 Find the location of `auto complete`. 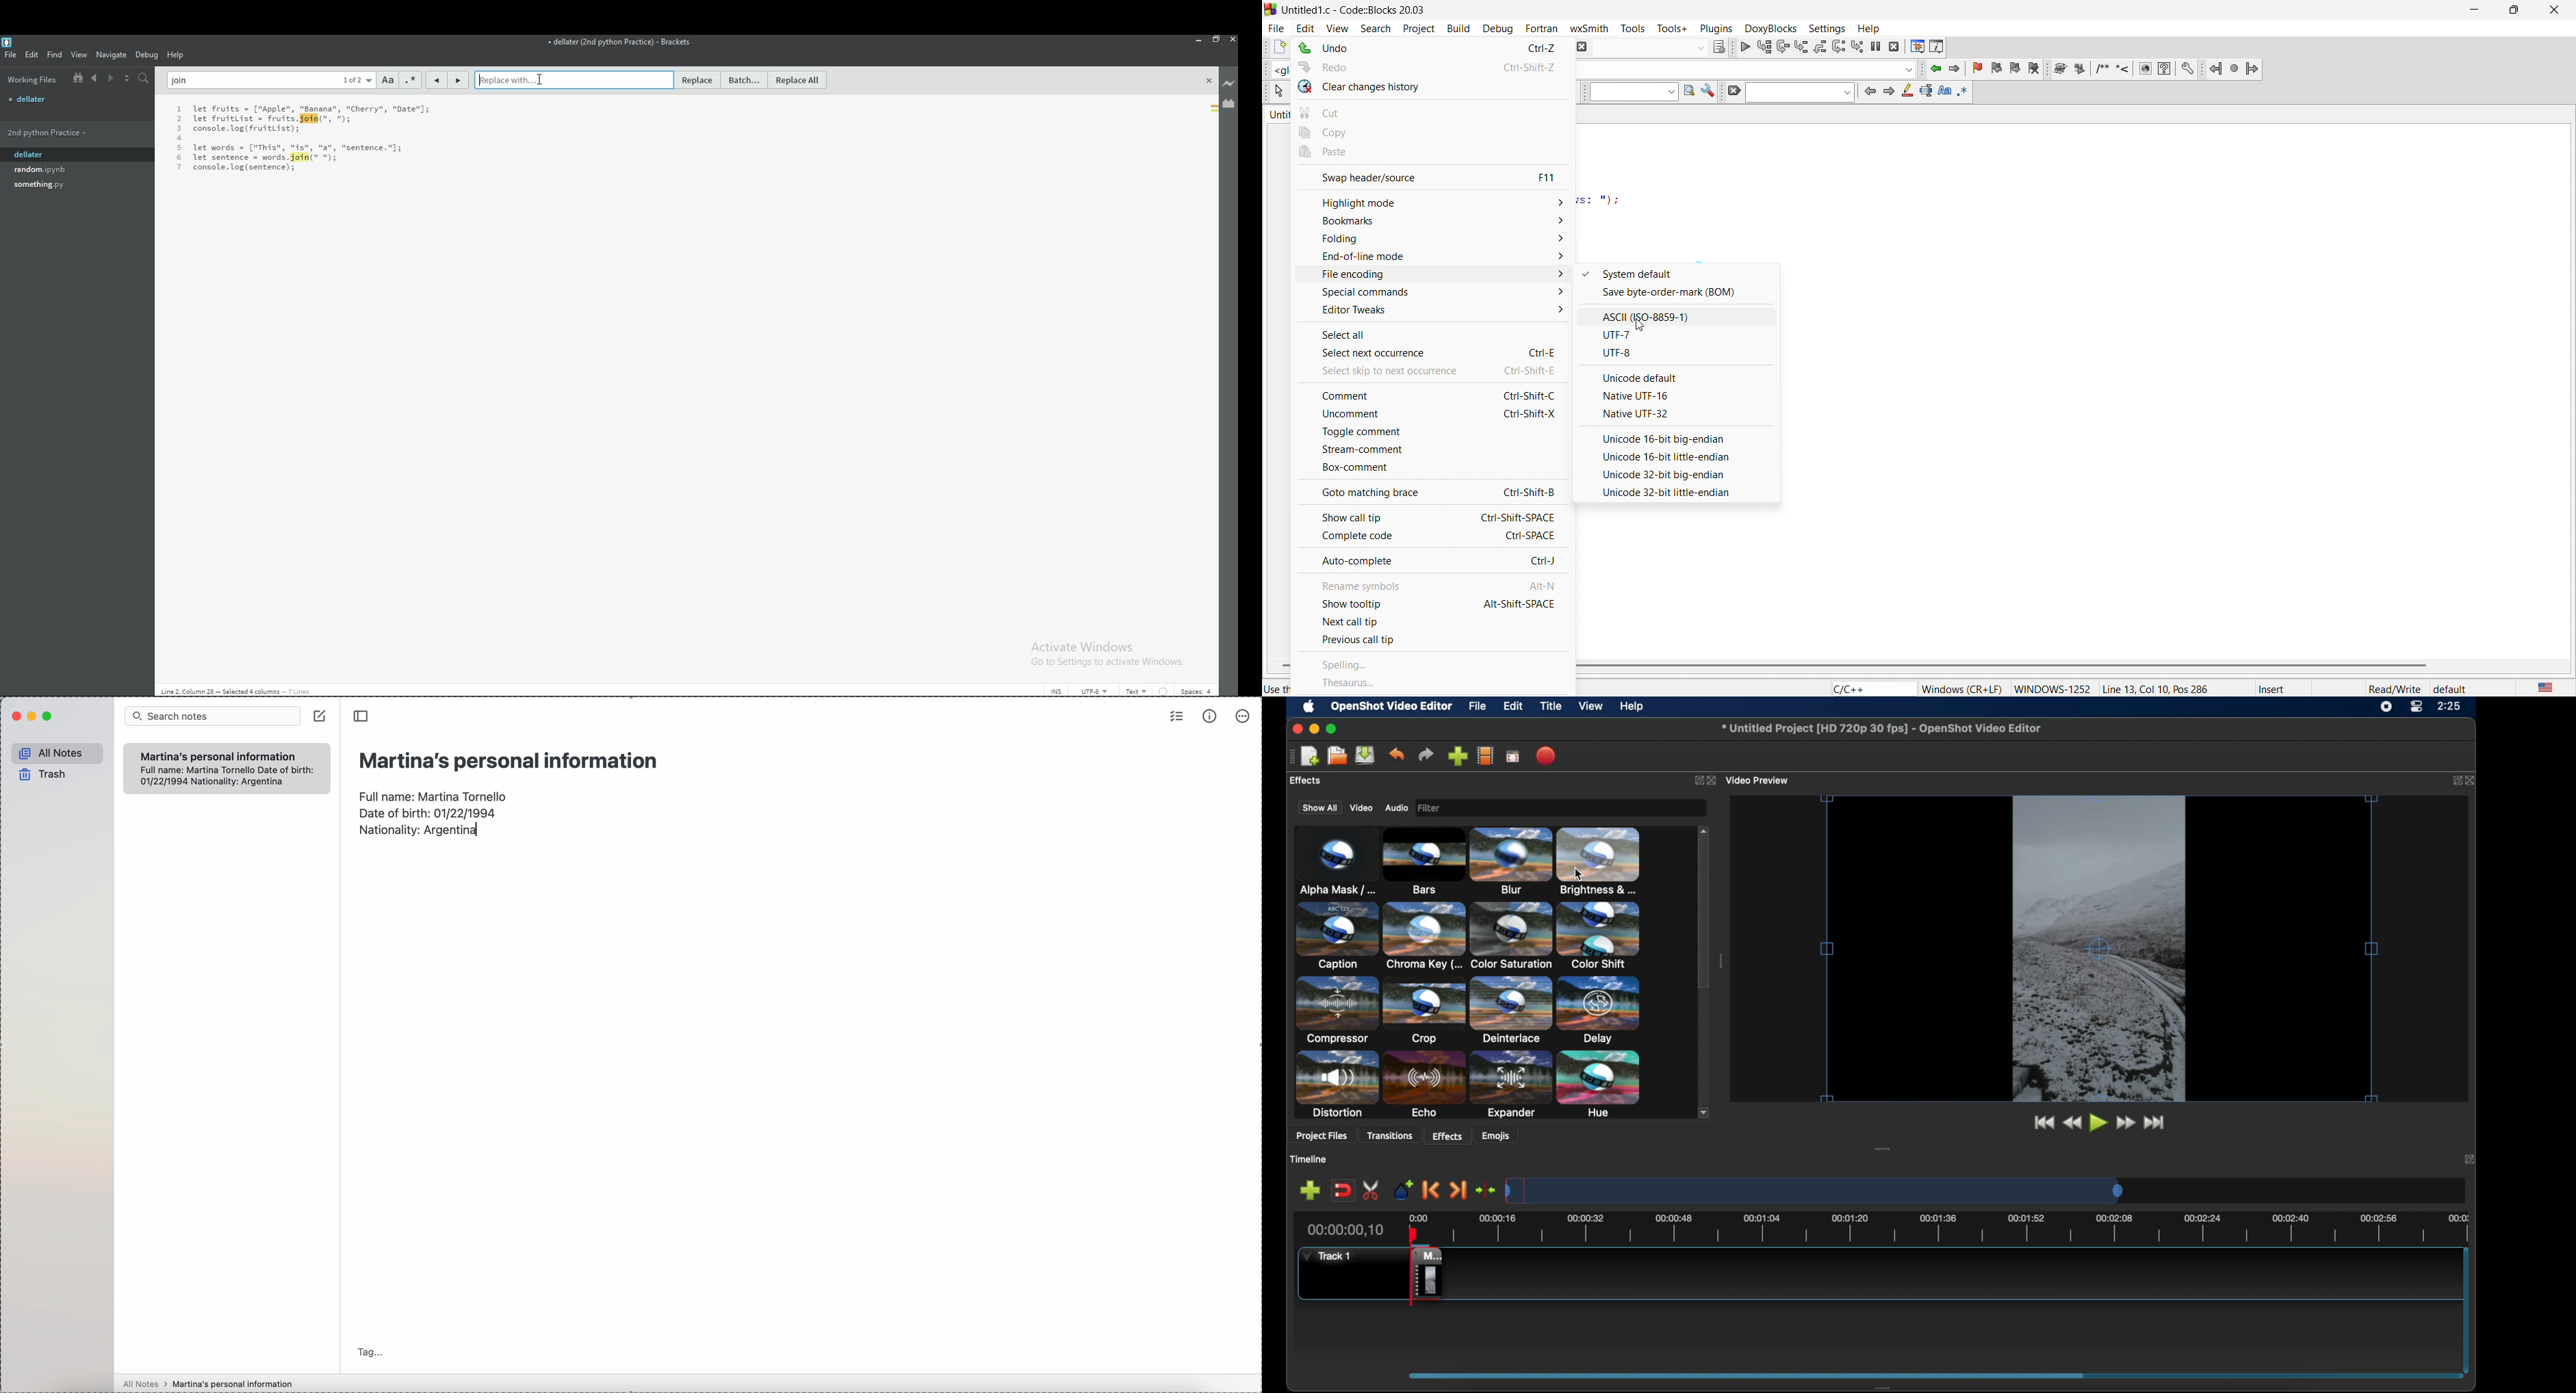

auto complete is located at coordinates (1434, 561).